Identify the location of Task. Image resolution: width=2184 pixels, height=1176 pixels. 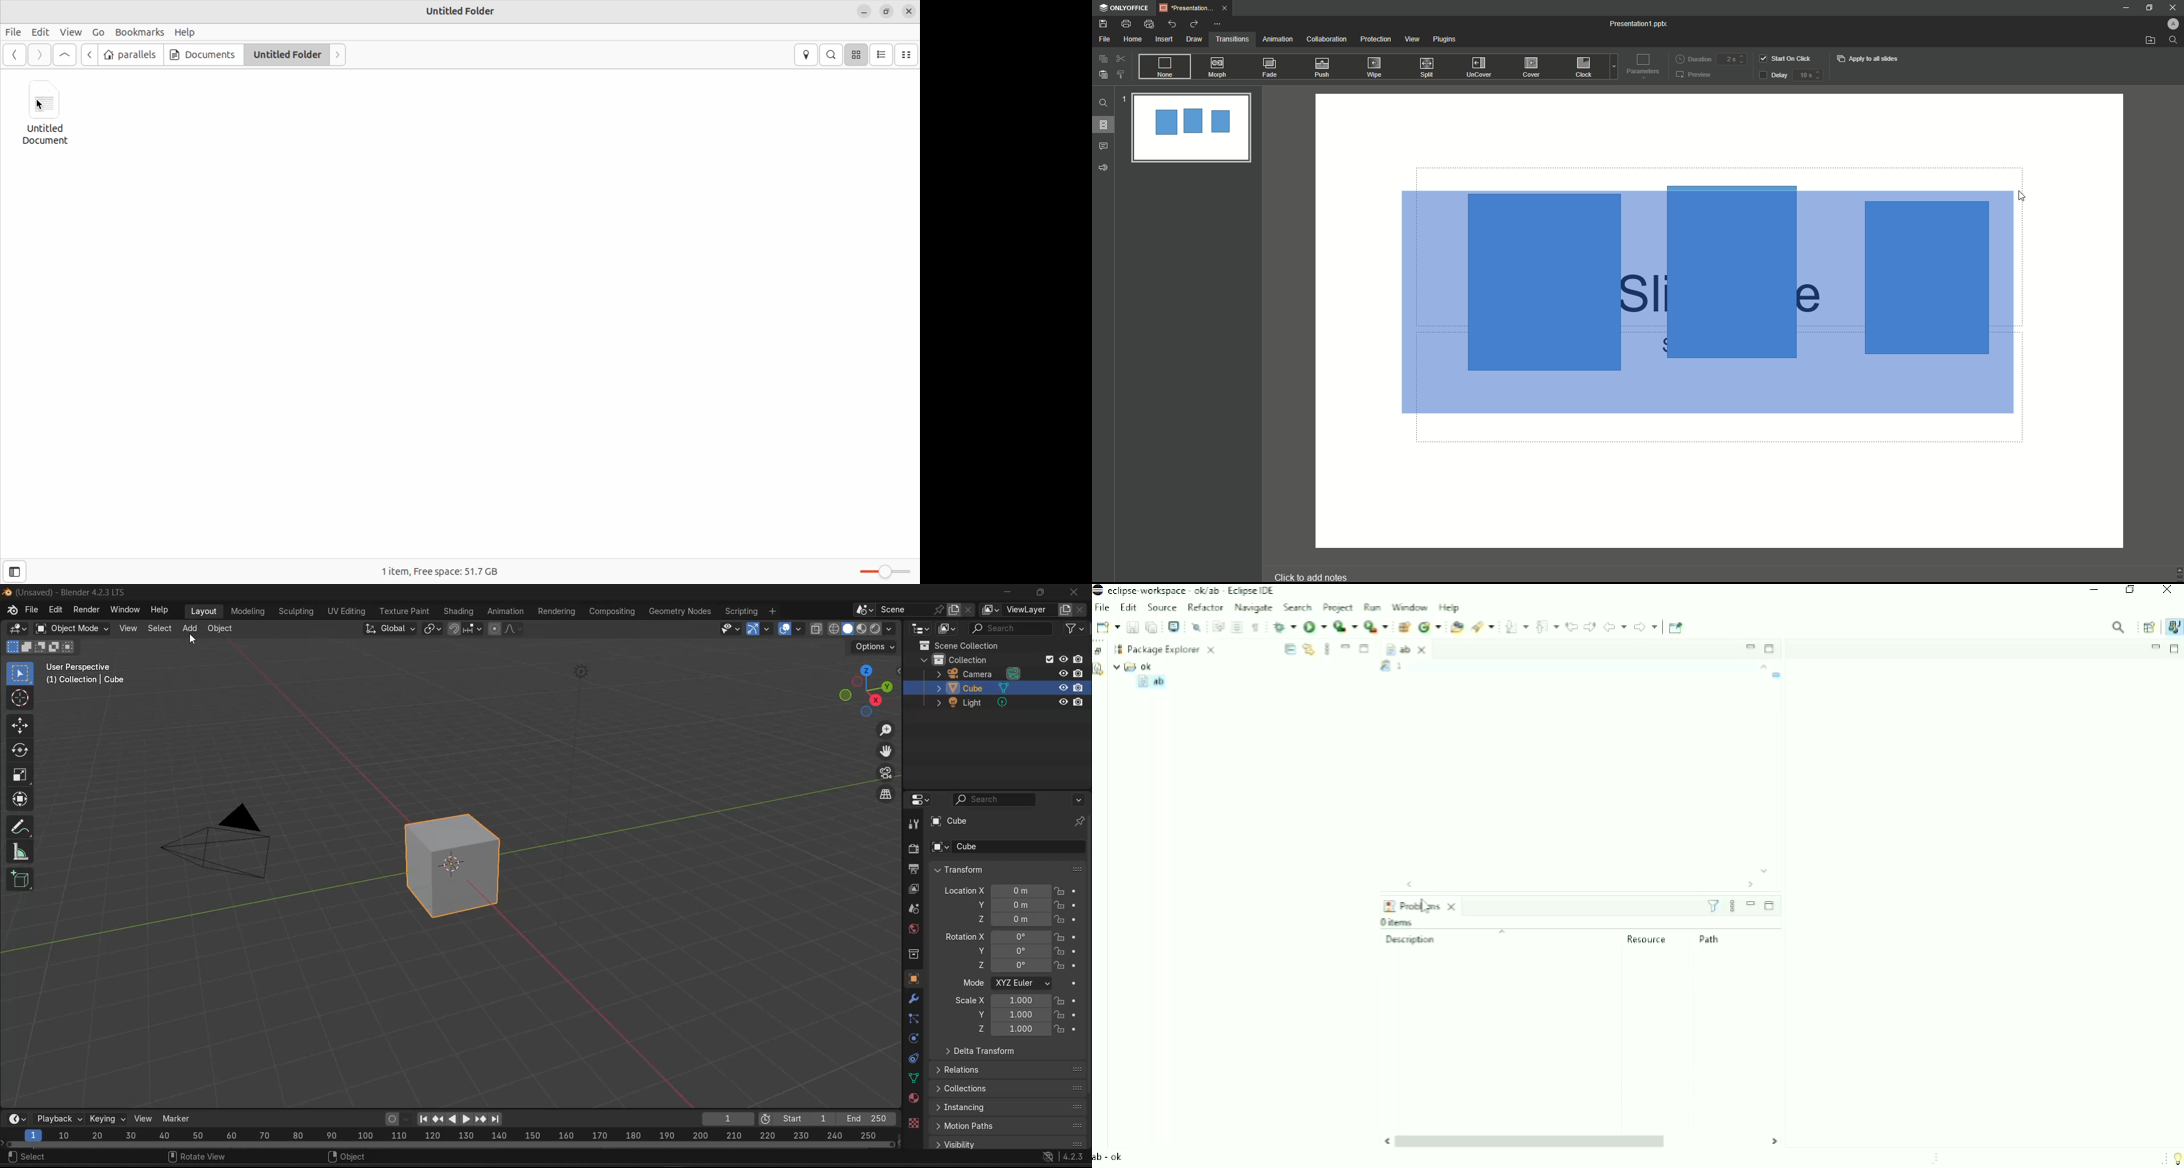
(1424, 667).